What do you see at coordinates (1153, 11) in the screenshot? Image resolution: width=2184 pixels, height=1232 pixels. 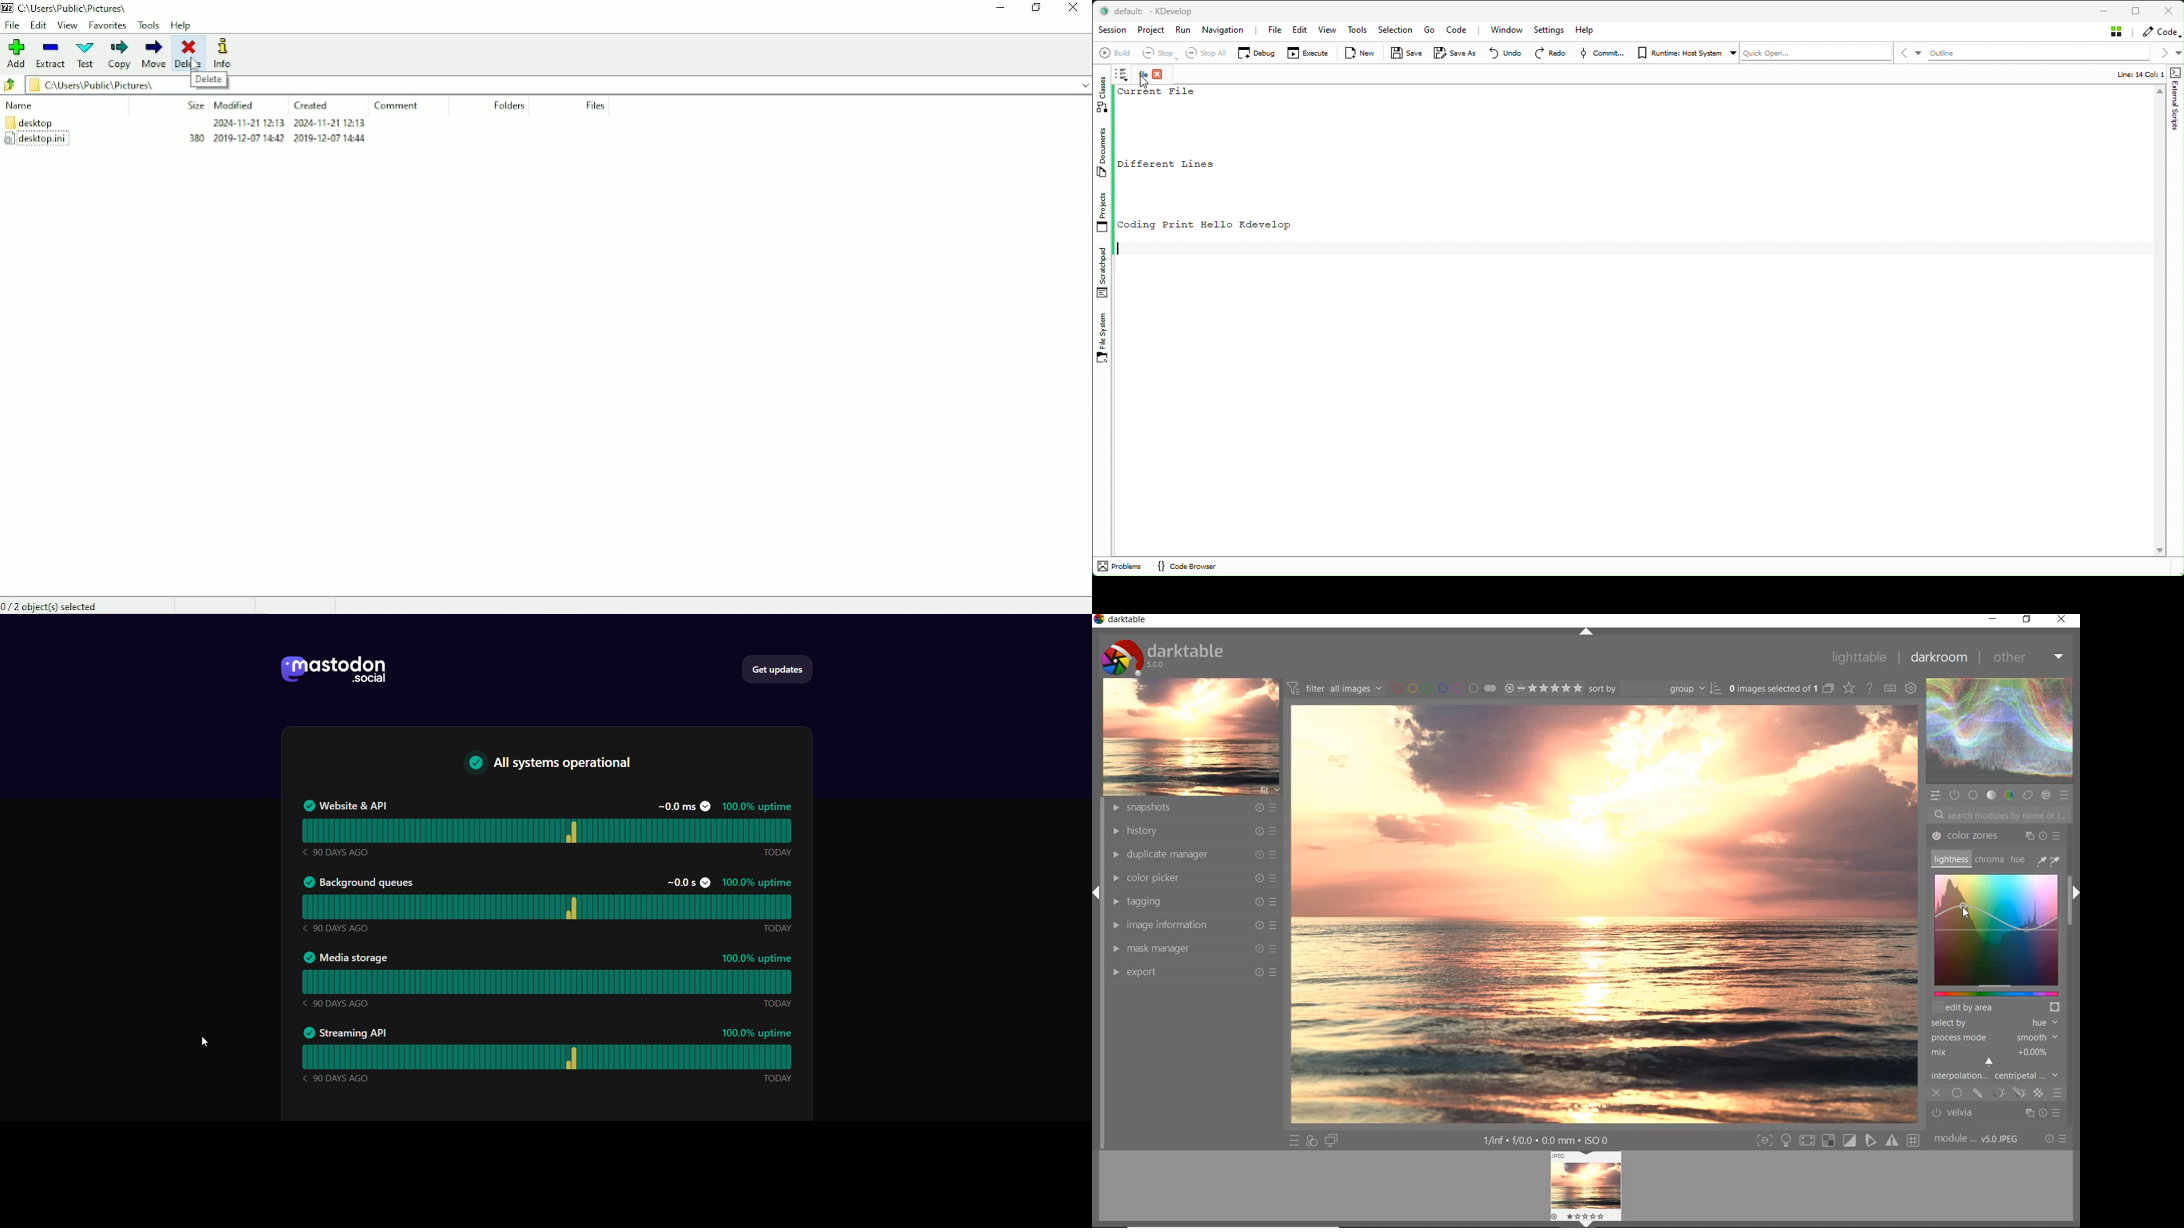 I see `default - KDevelop` at bounding box center [1153, 11].